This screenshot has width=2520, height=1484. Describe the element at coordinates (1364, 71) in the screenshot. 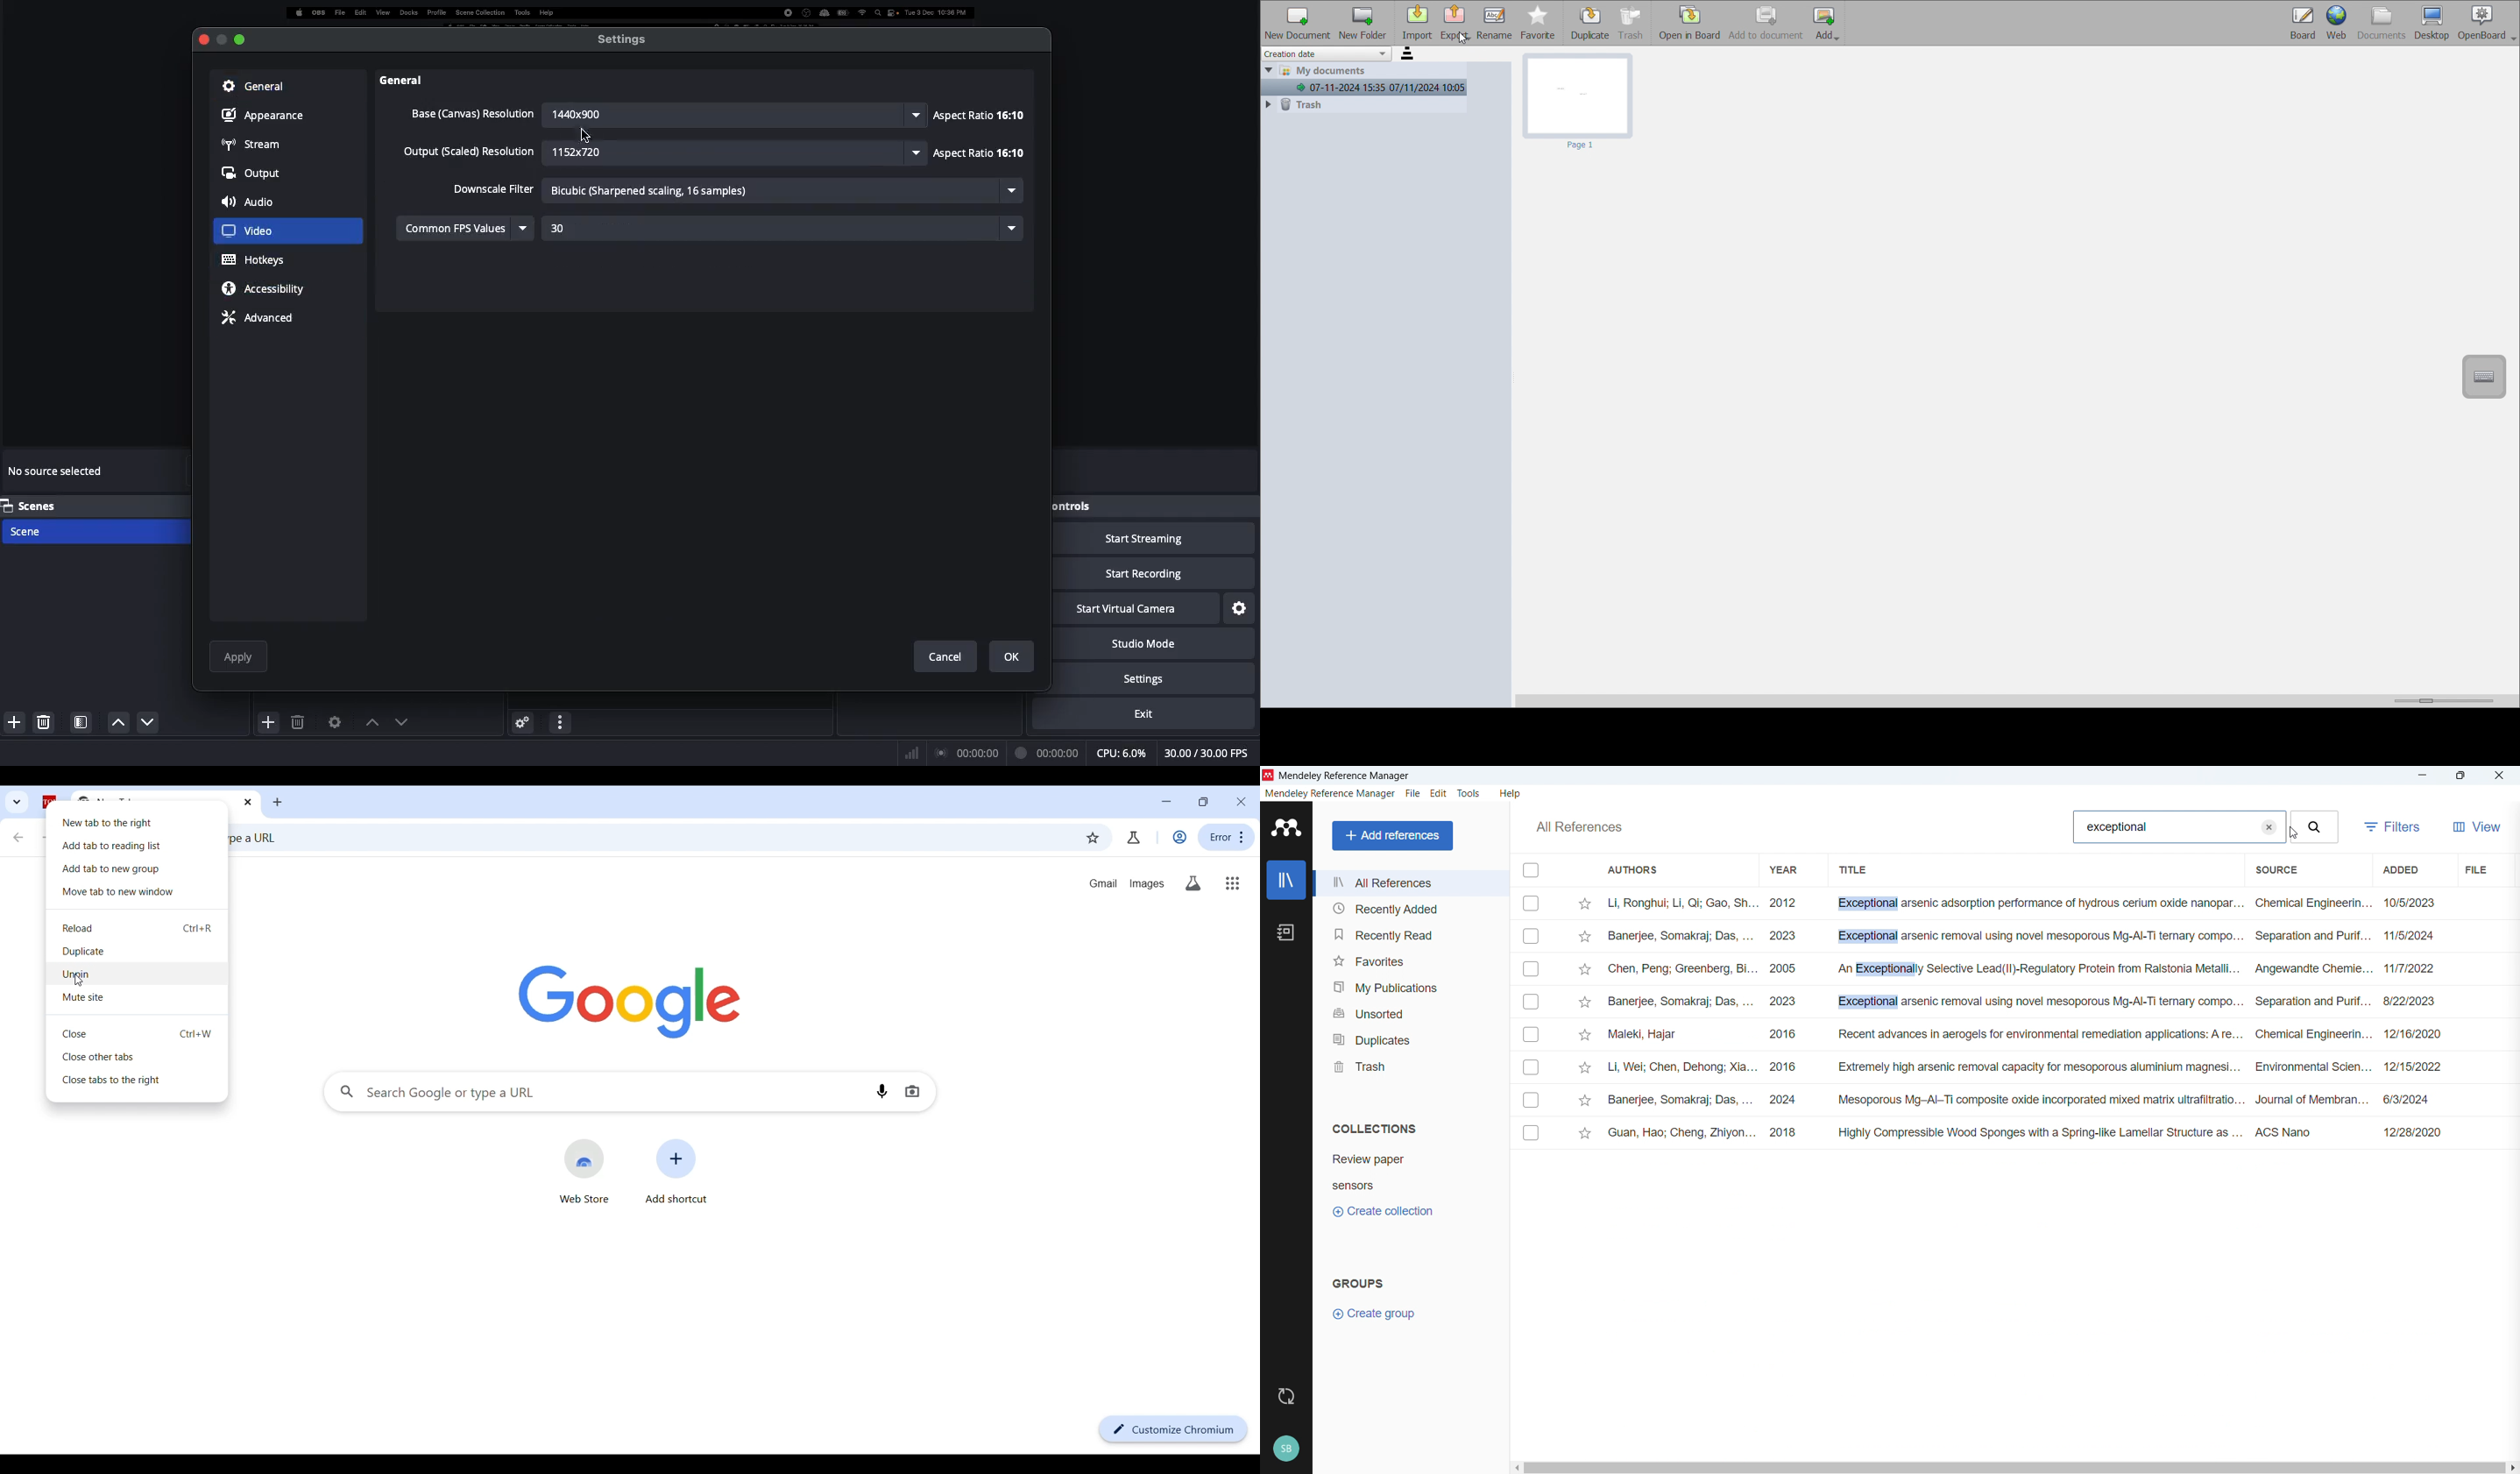

I see `my documents` at that location.